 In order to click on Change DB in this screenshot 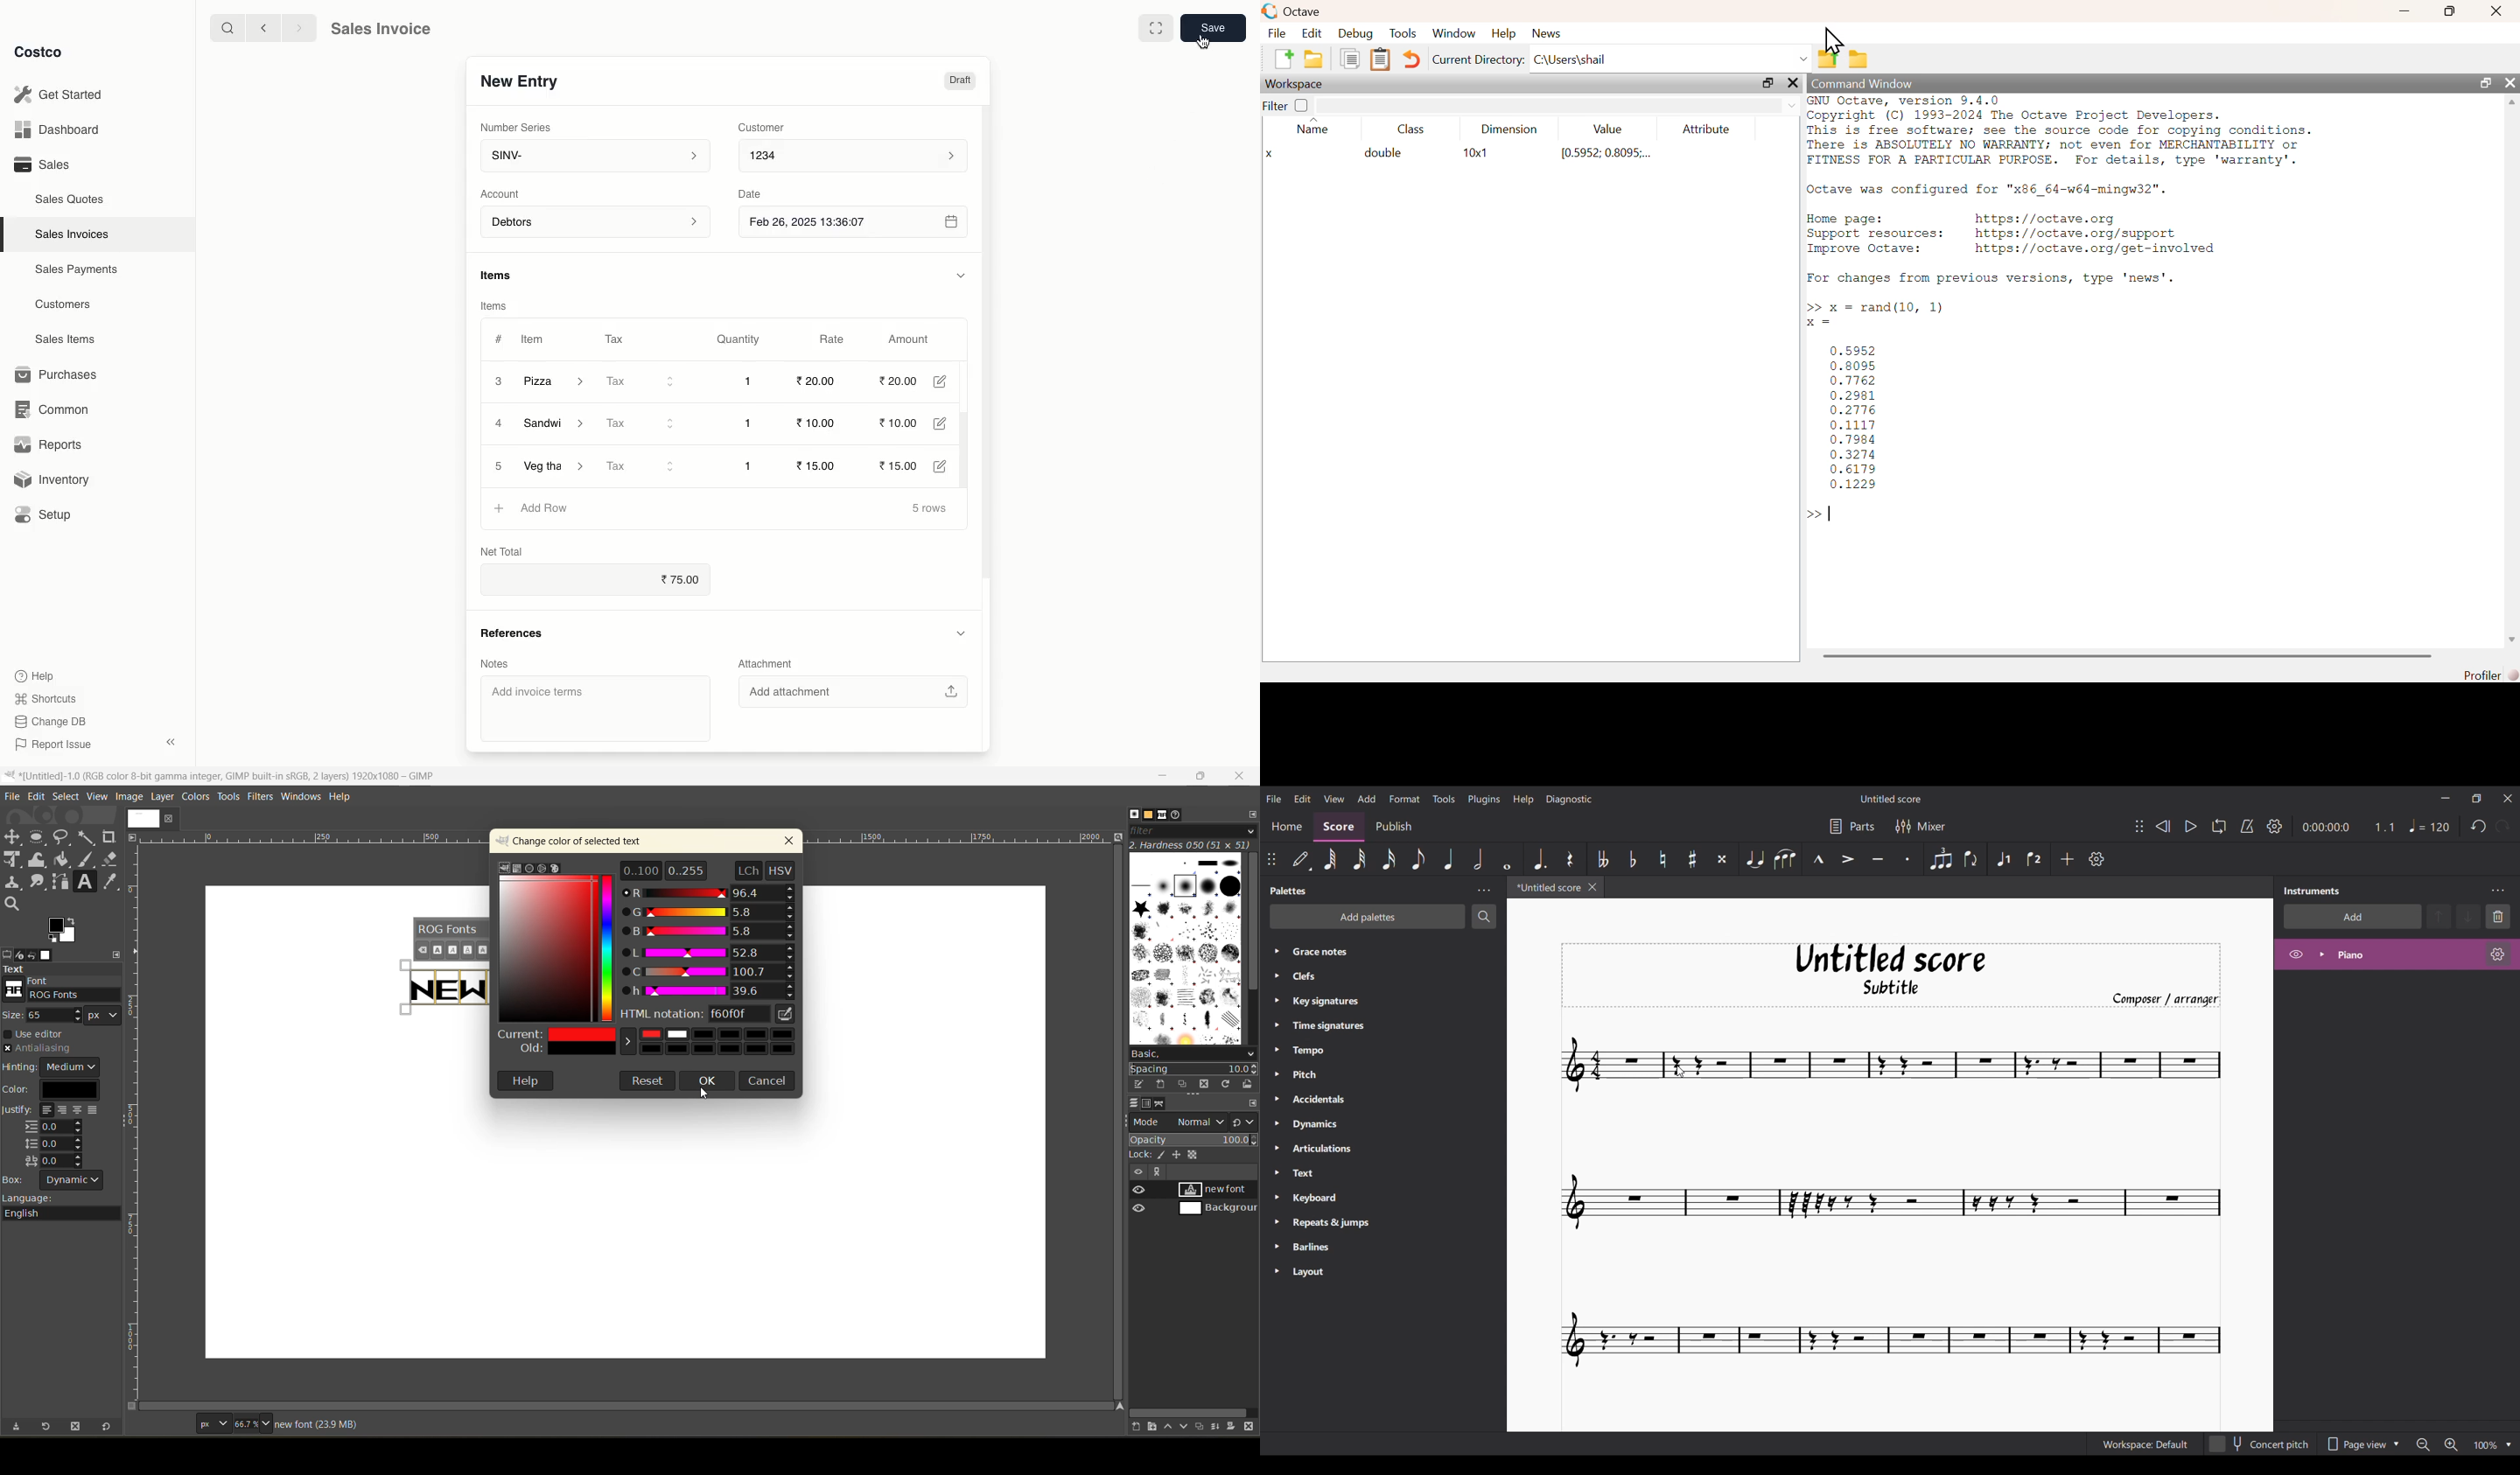, I will do `click(47, 720)`.